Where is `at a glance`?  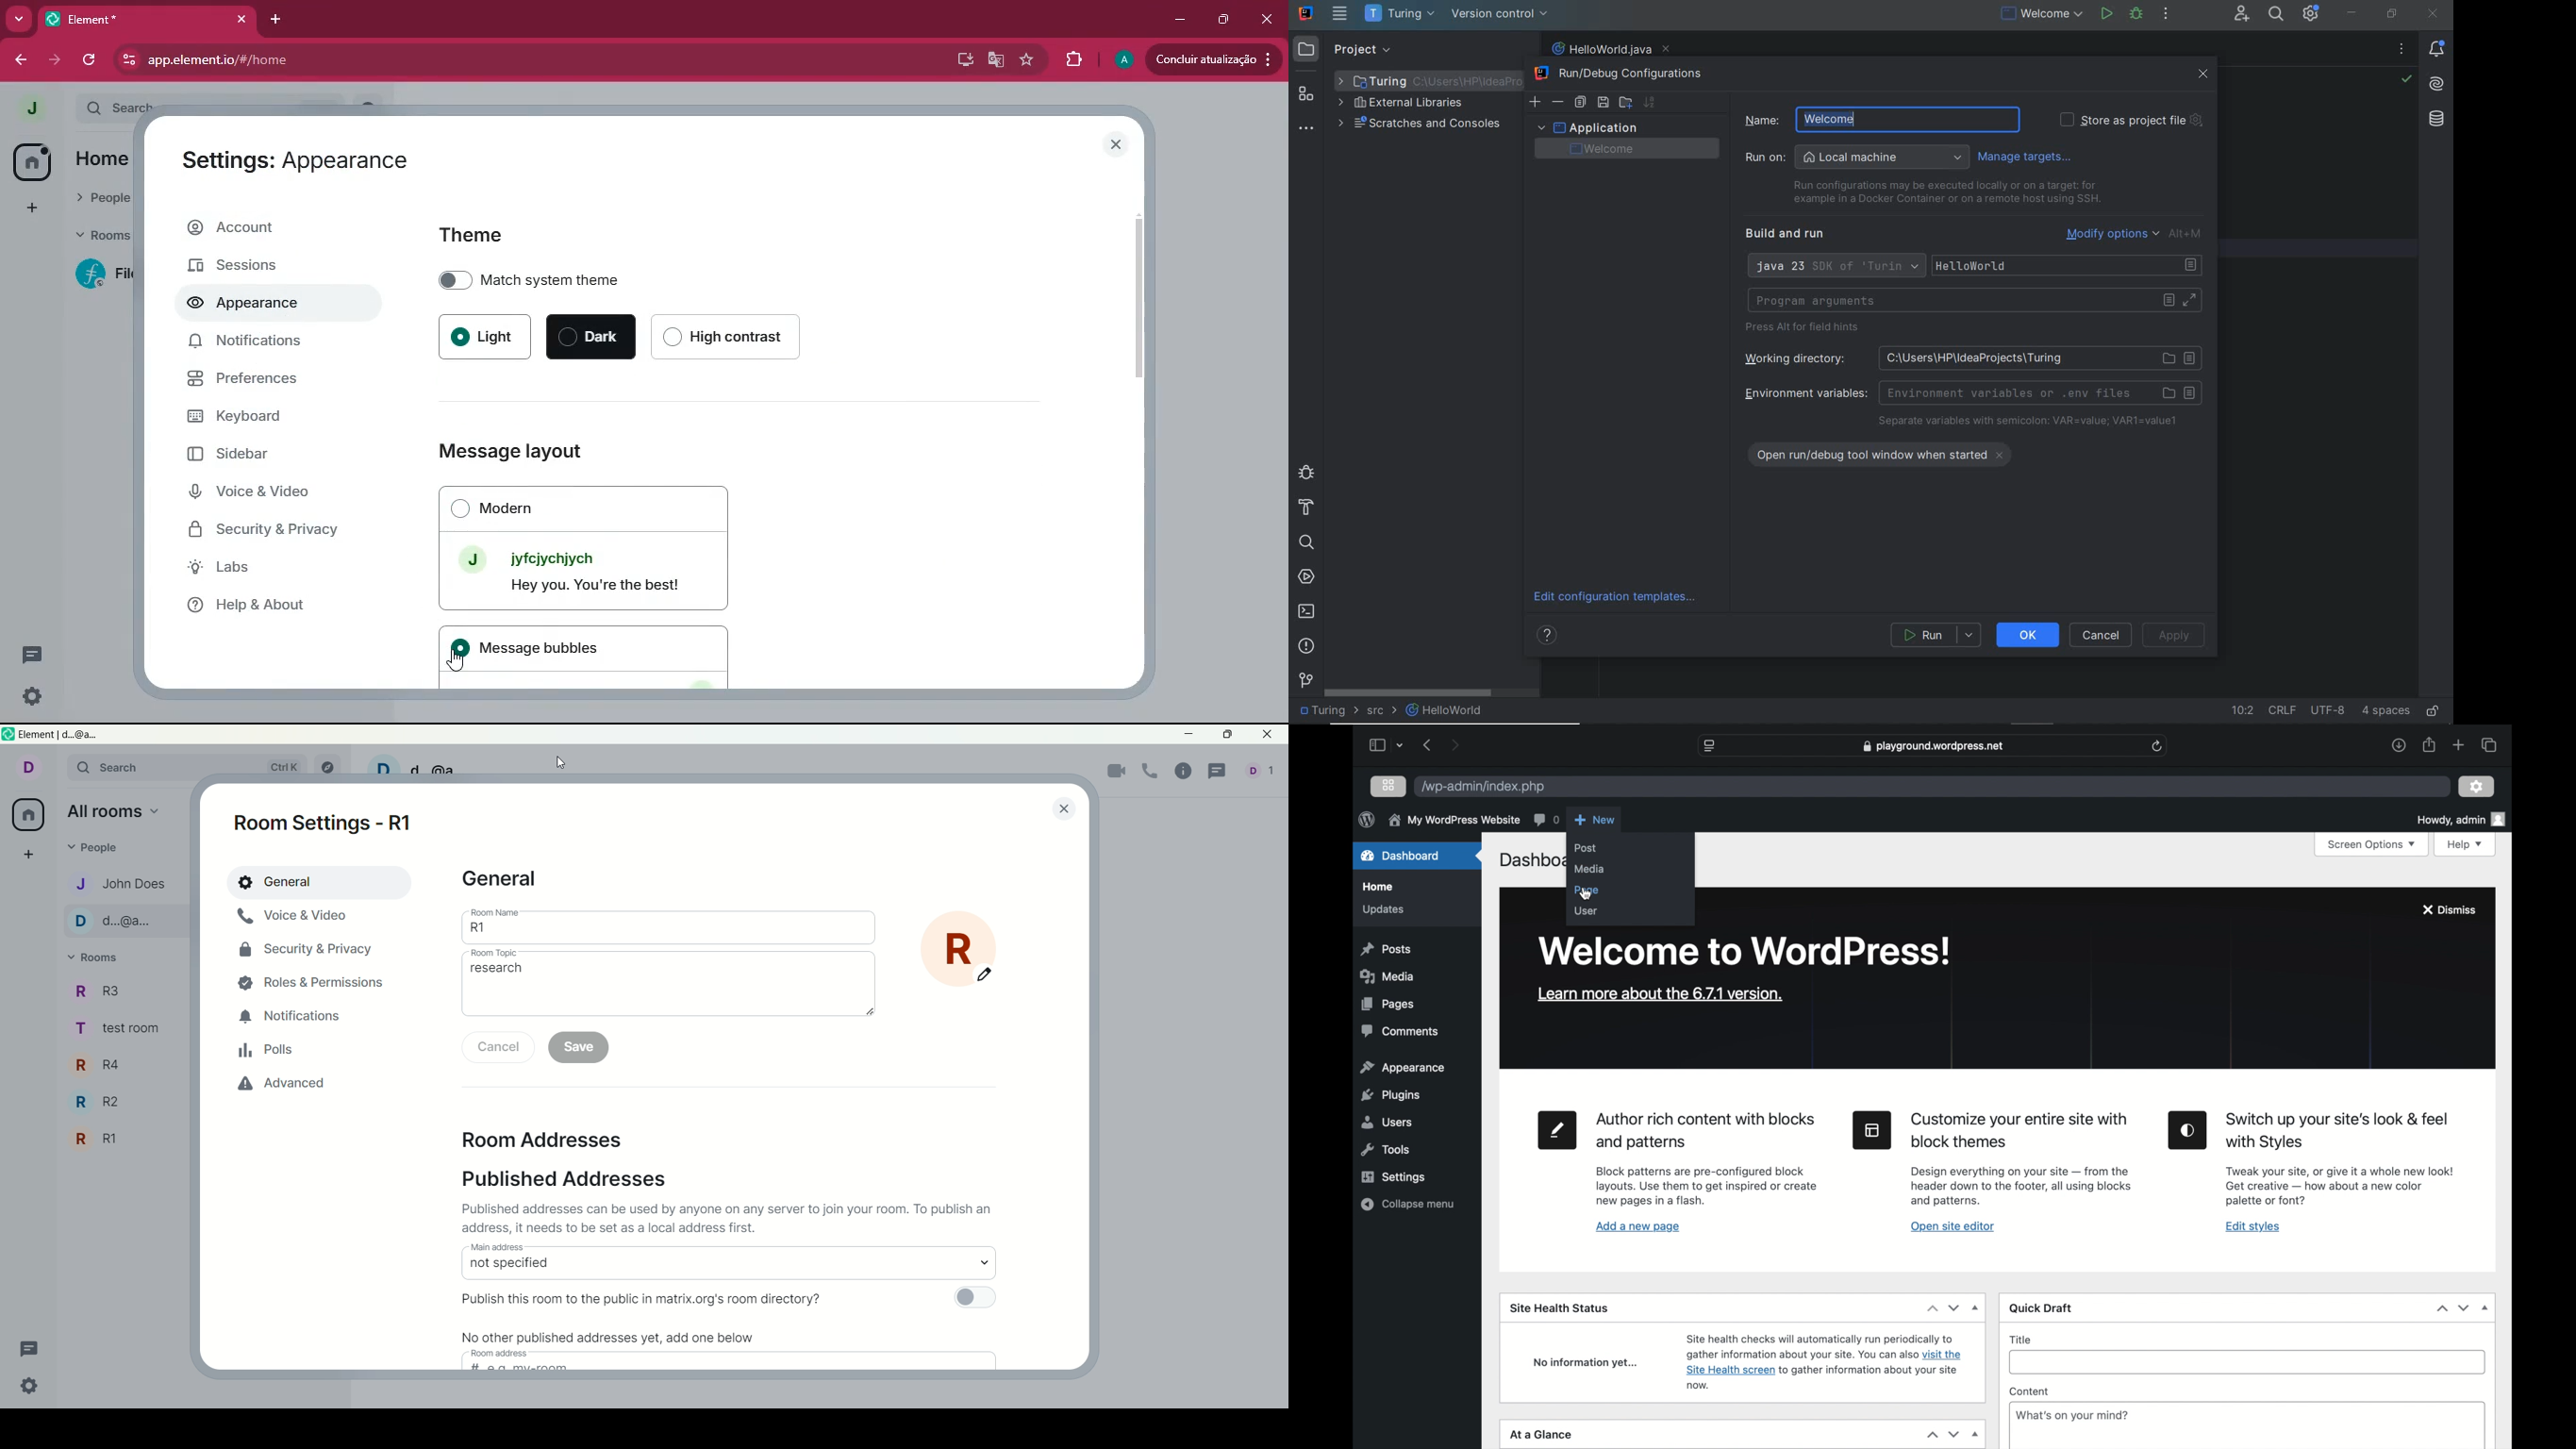 at a glance is located at coordinates (1541, 1435).